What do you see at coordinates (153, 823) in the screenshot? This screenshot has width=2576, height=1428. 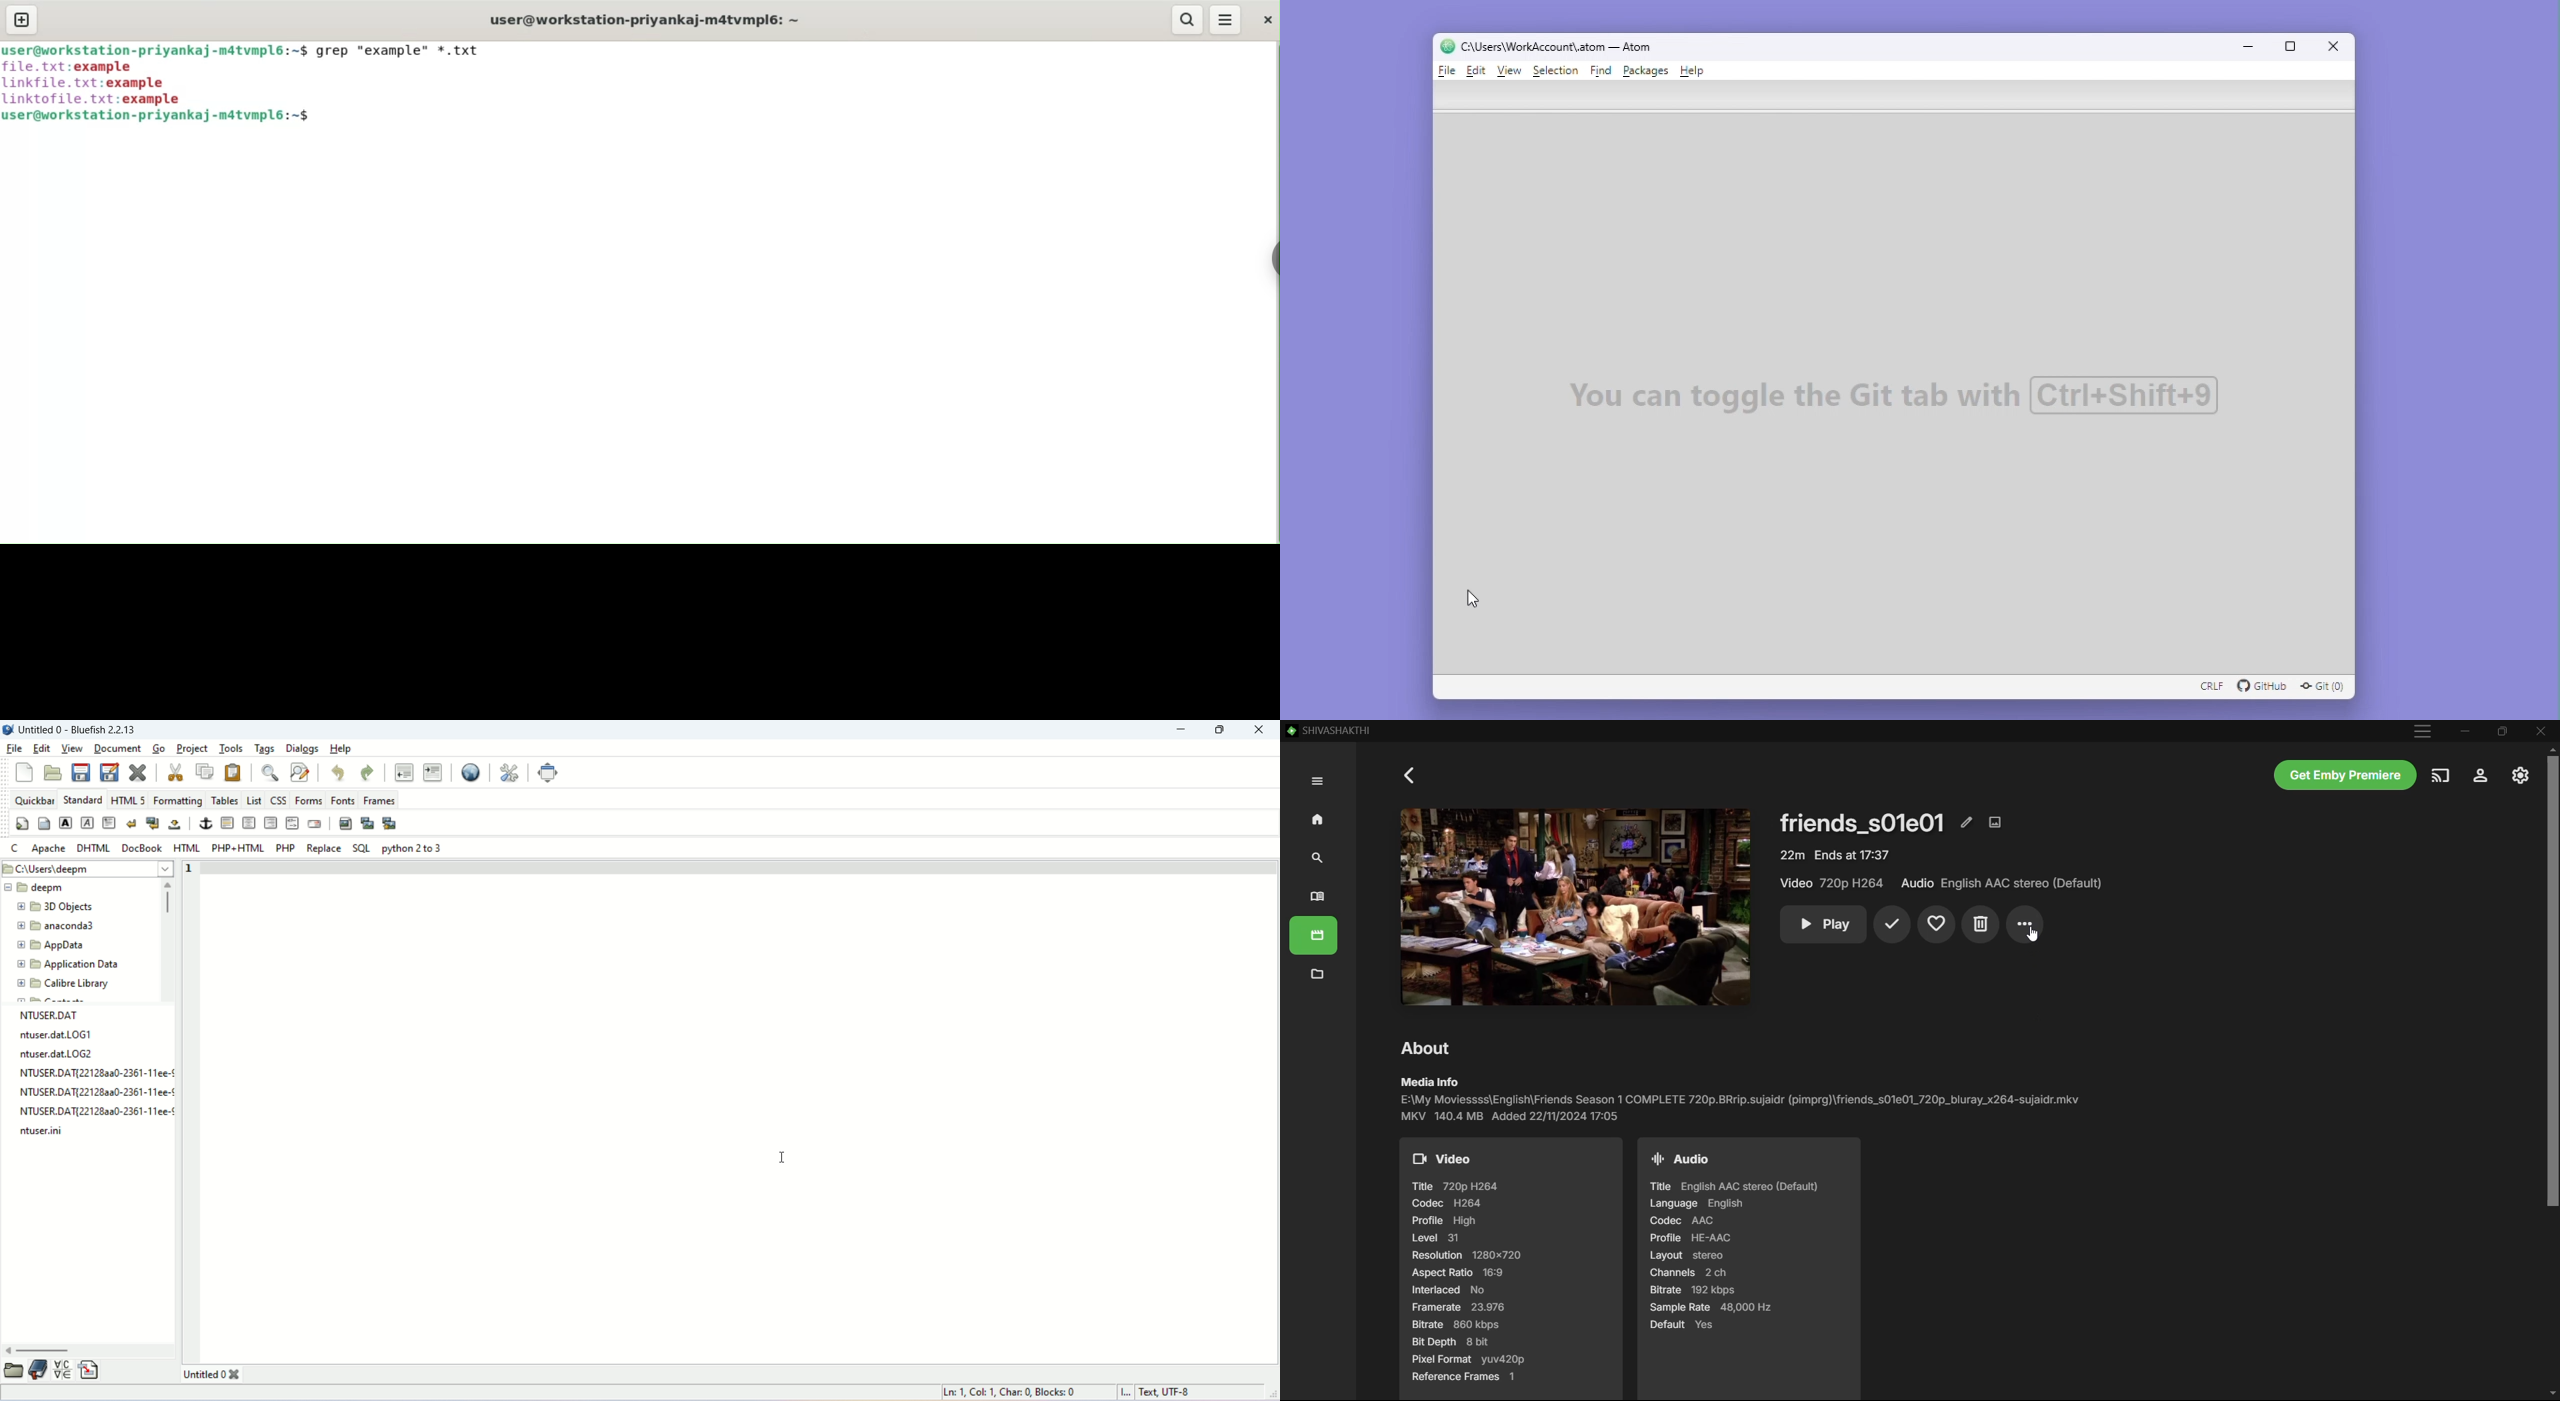 I see `break and clear` at bounding box center [153, 823].